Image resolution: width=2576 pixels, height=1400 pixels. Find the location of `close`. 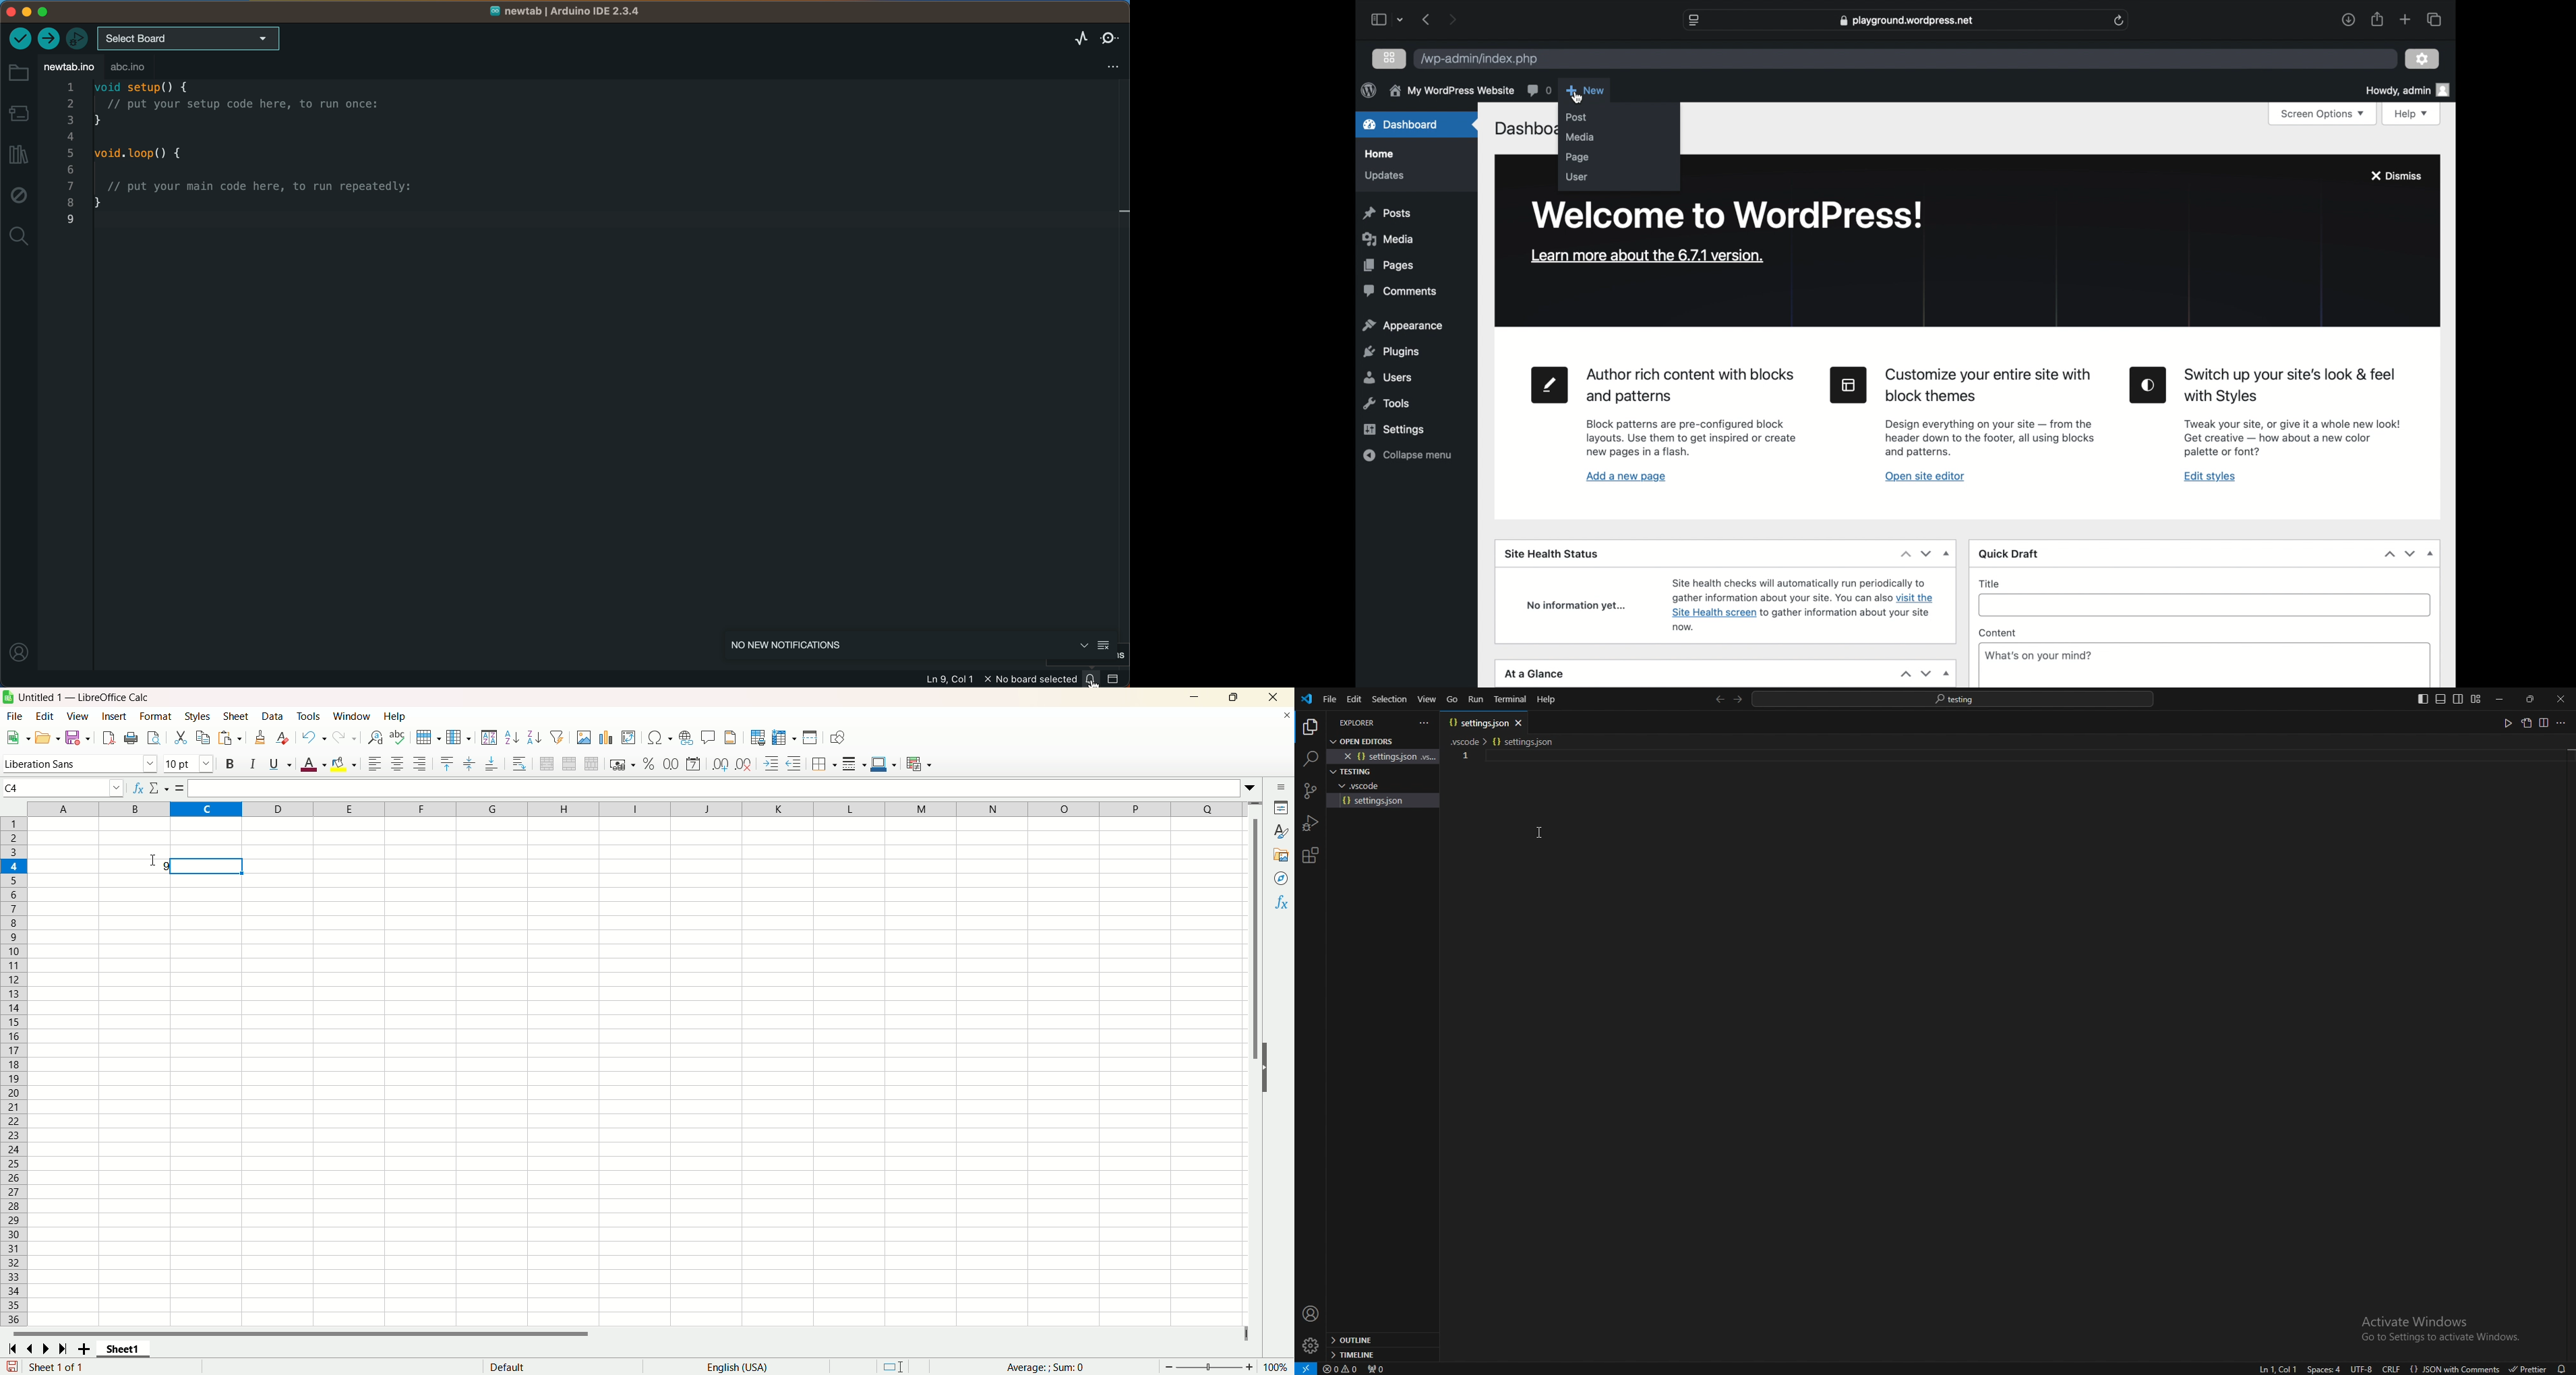

close is located at coordinates (1274, 698).